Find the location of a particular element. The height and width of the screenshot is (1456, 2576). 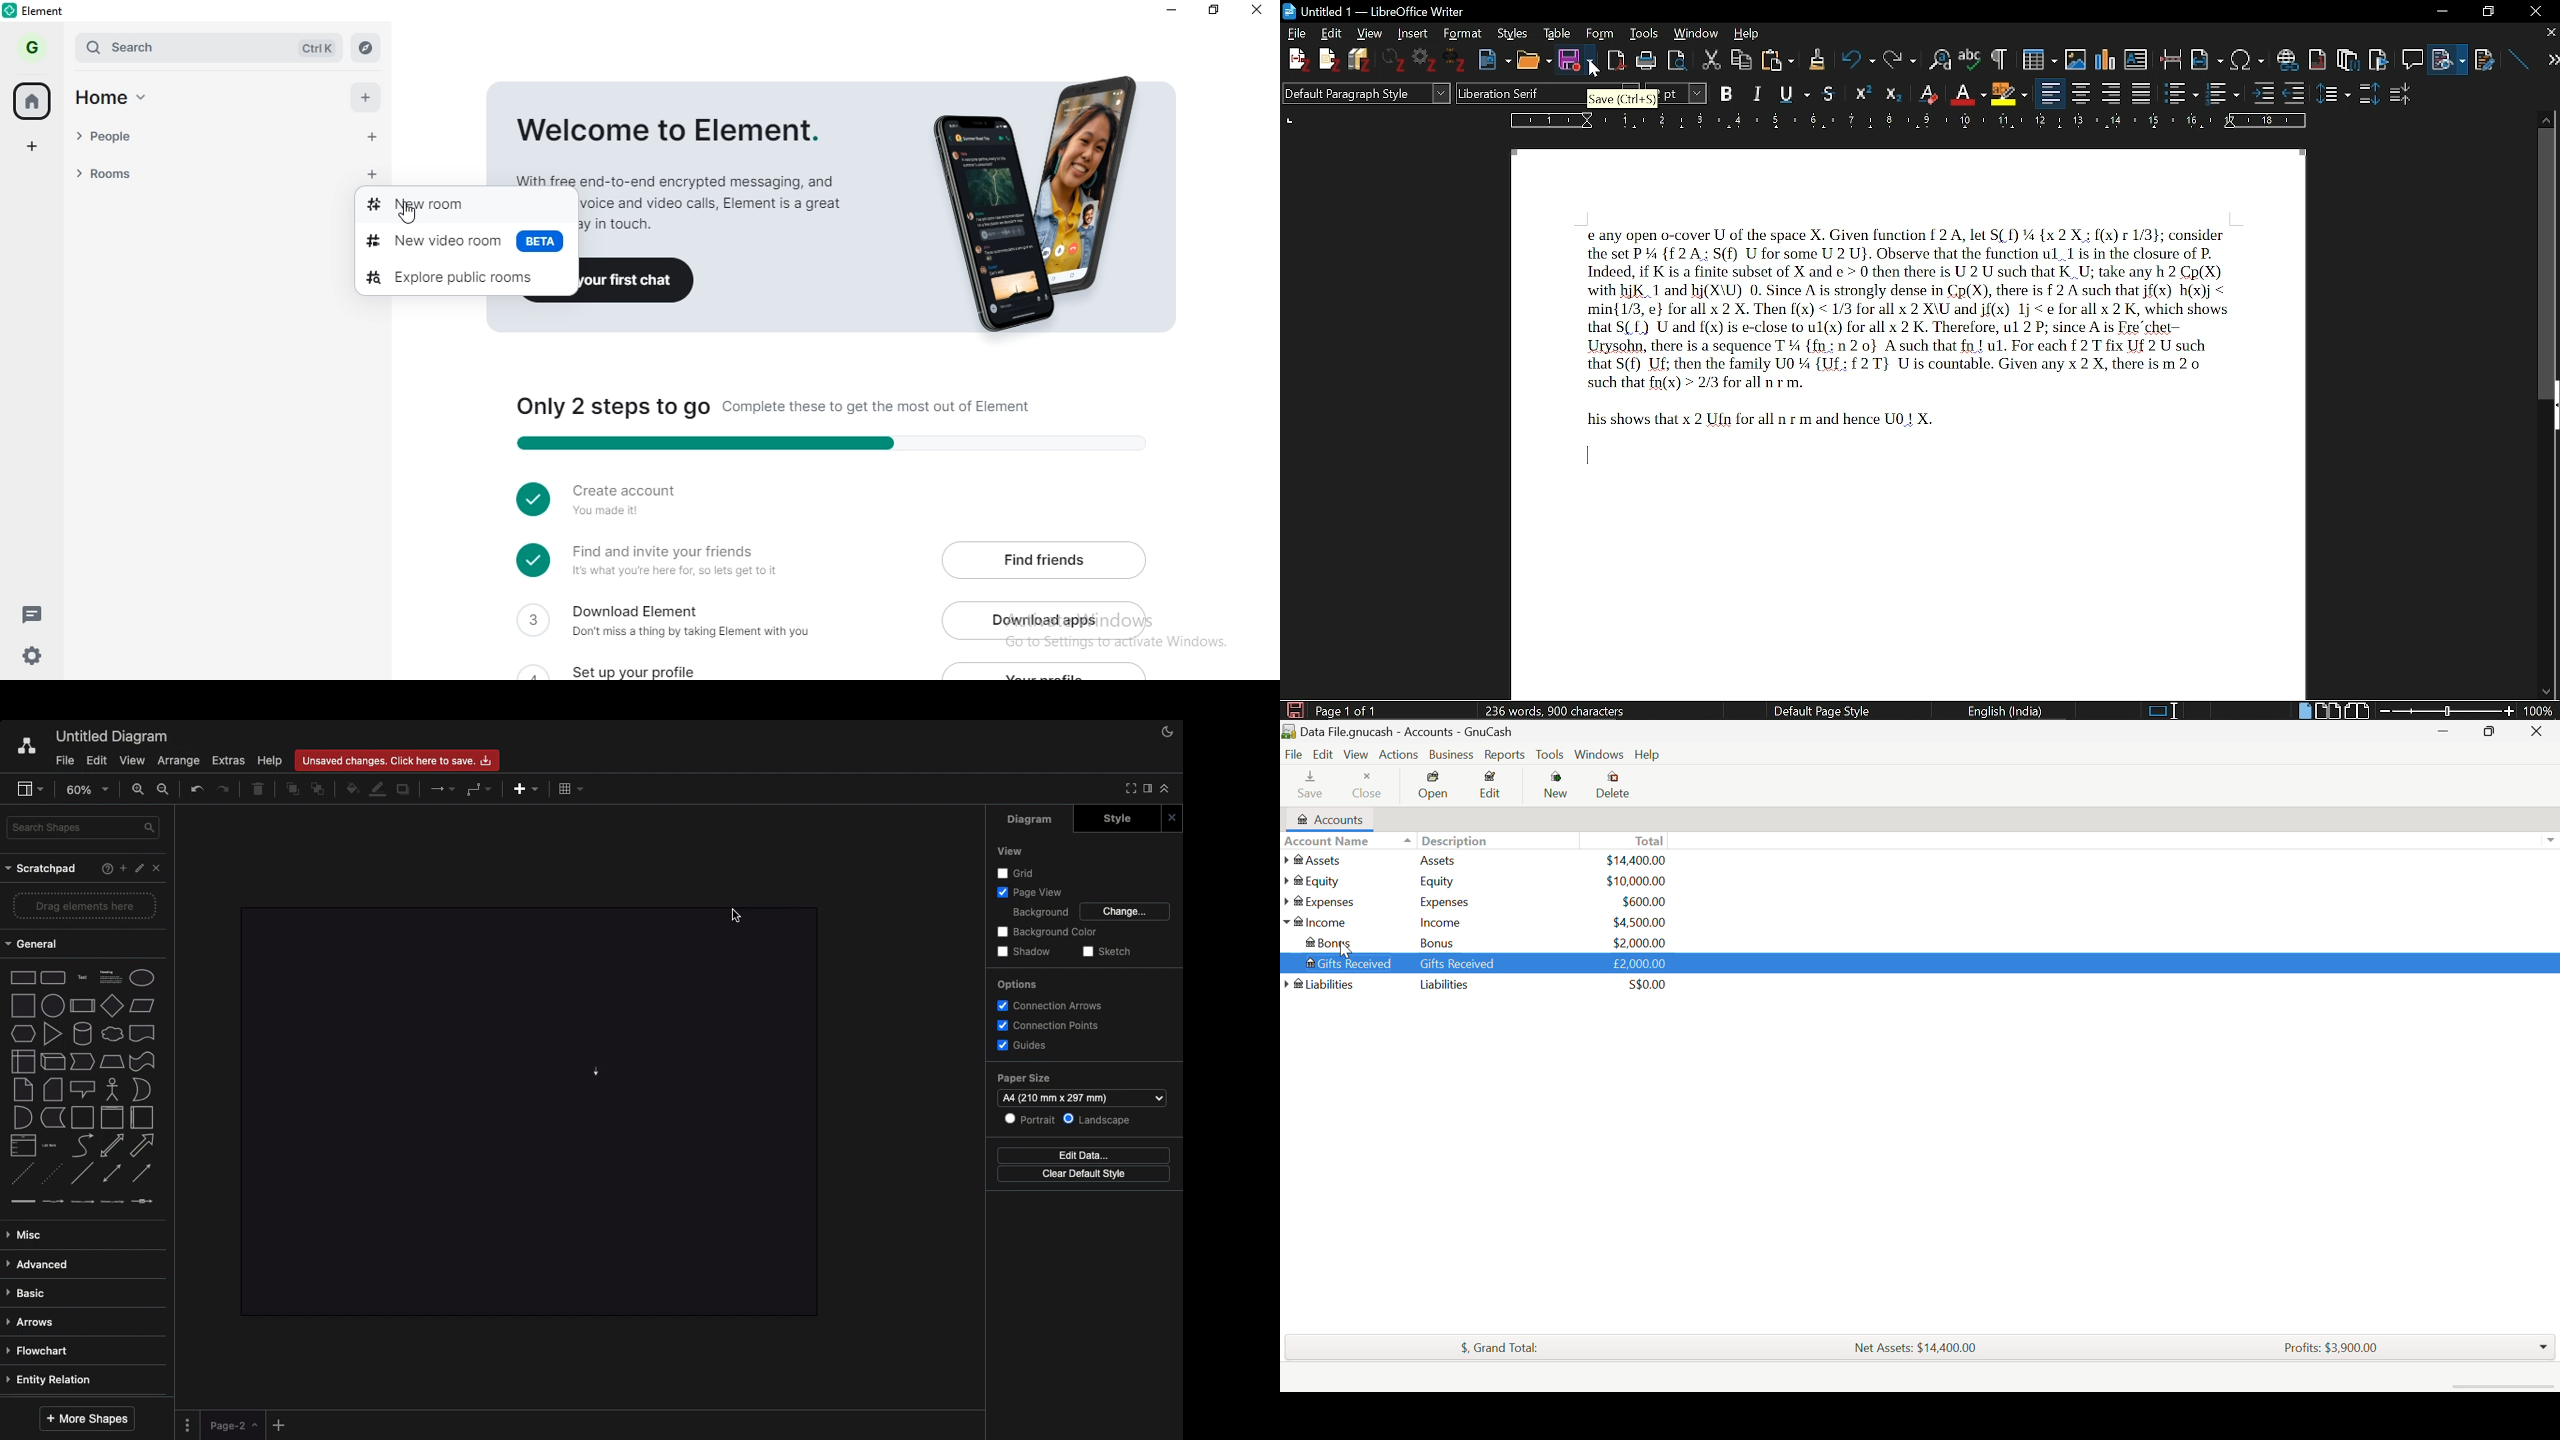

Description is located at coordinates (1446, 839).